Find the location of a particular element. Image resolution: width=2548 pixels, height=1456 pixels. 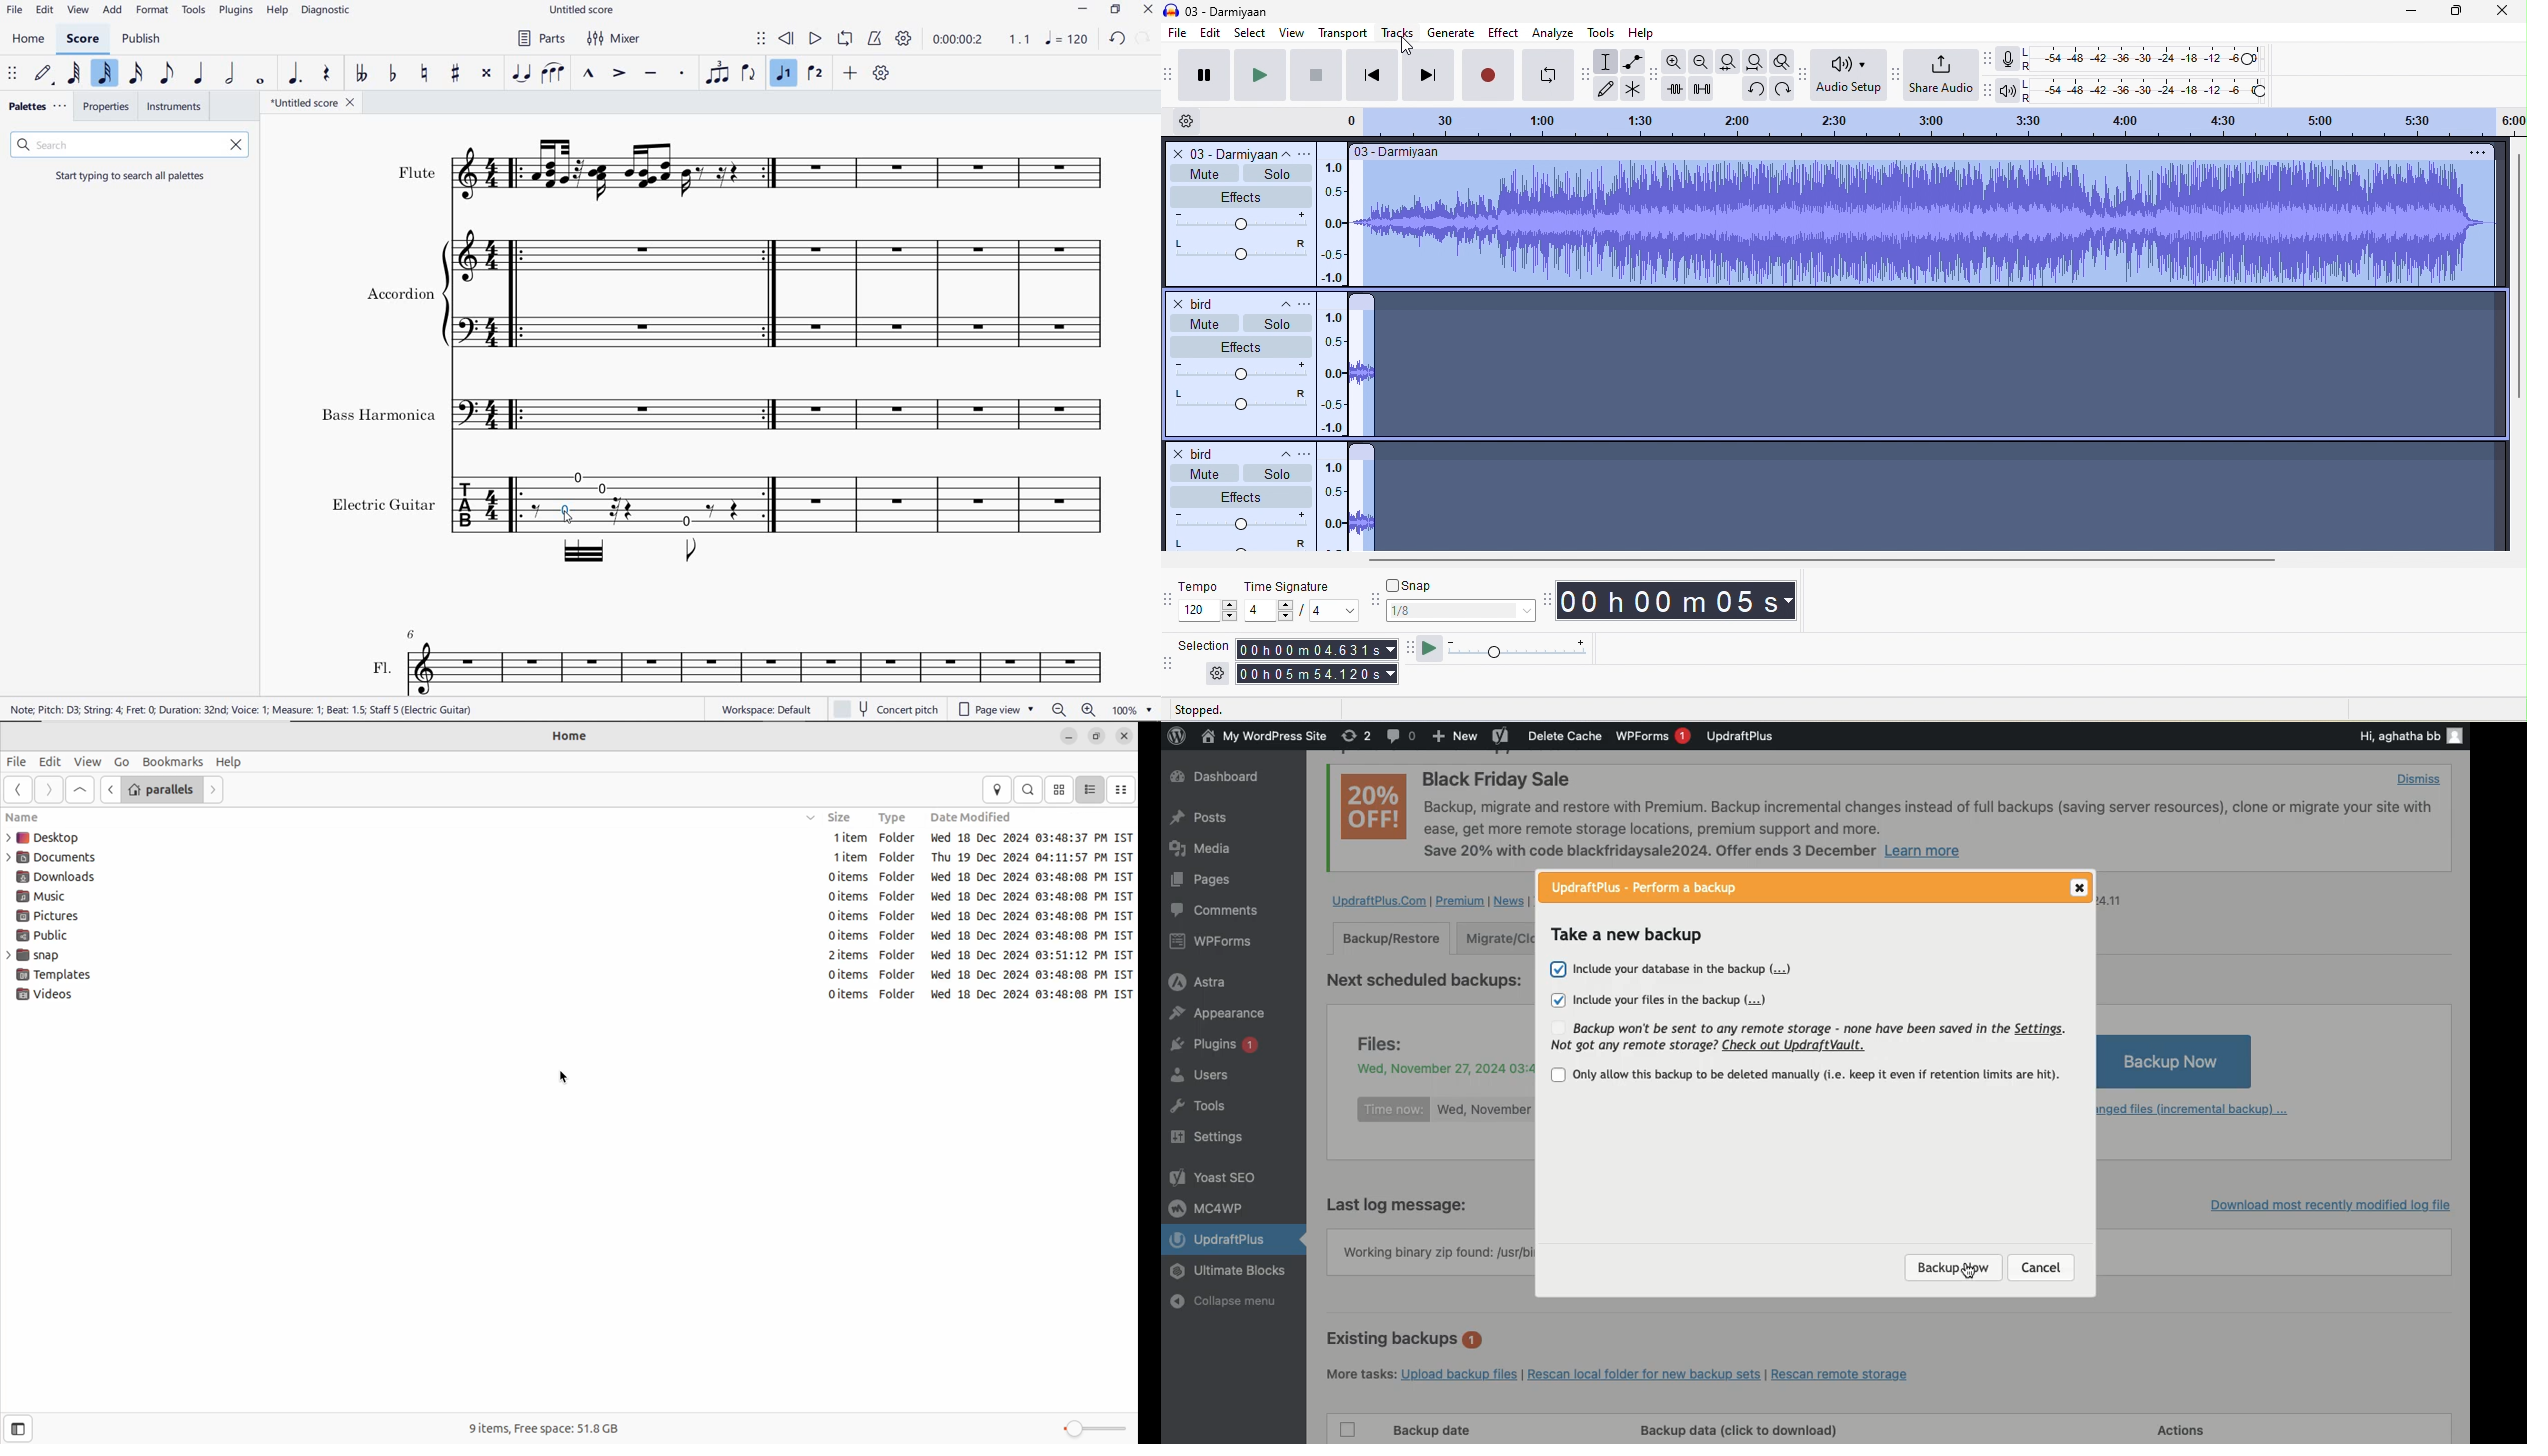

WPForms 1 is located at coordinates (1653, 736).